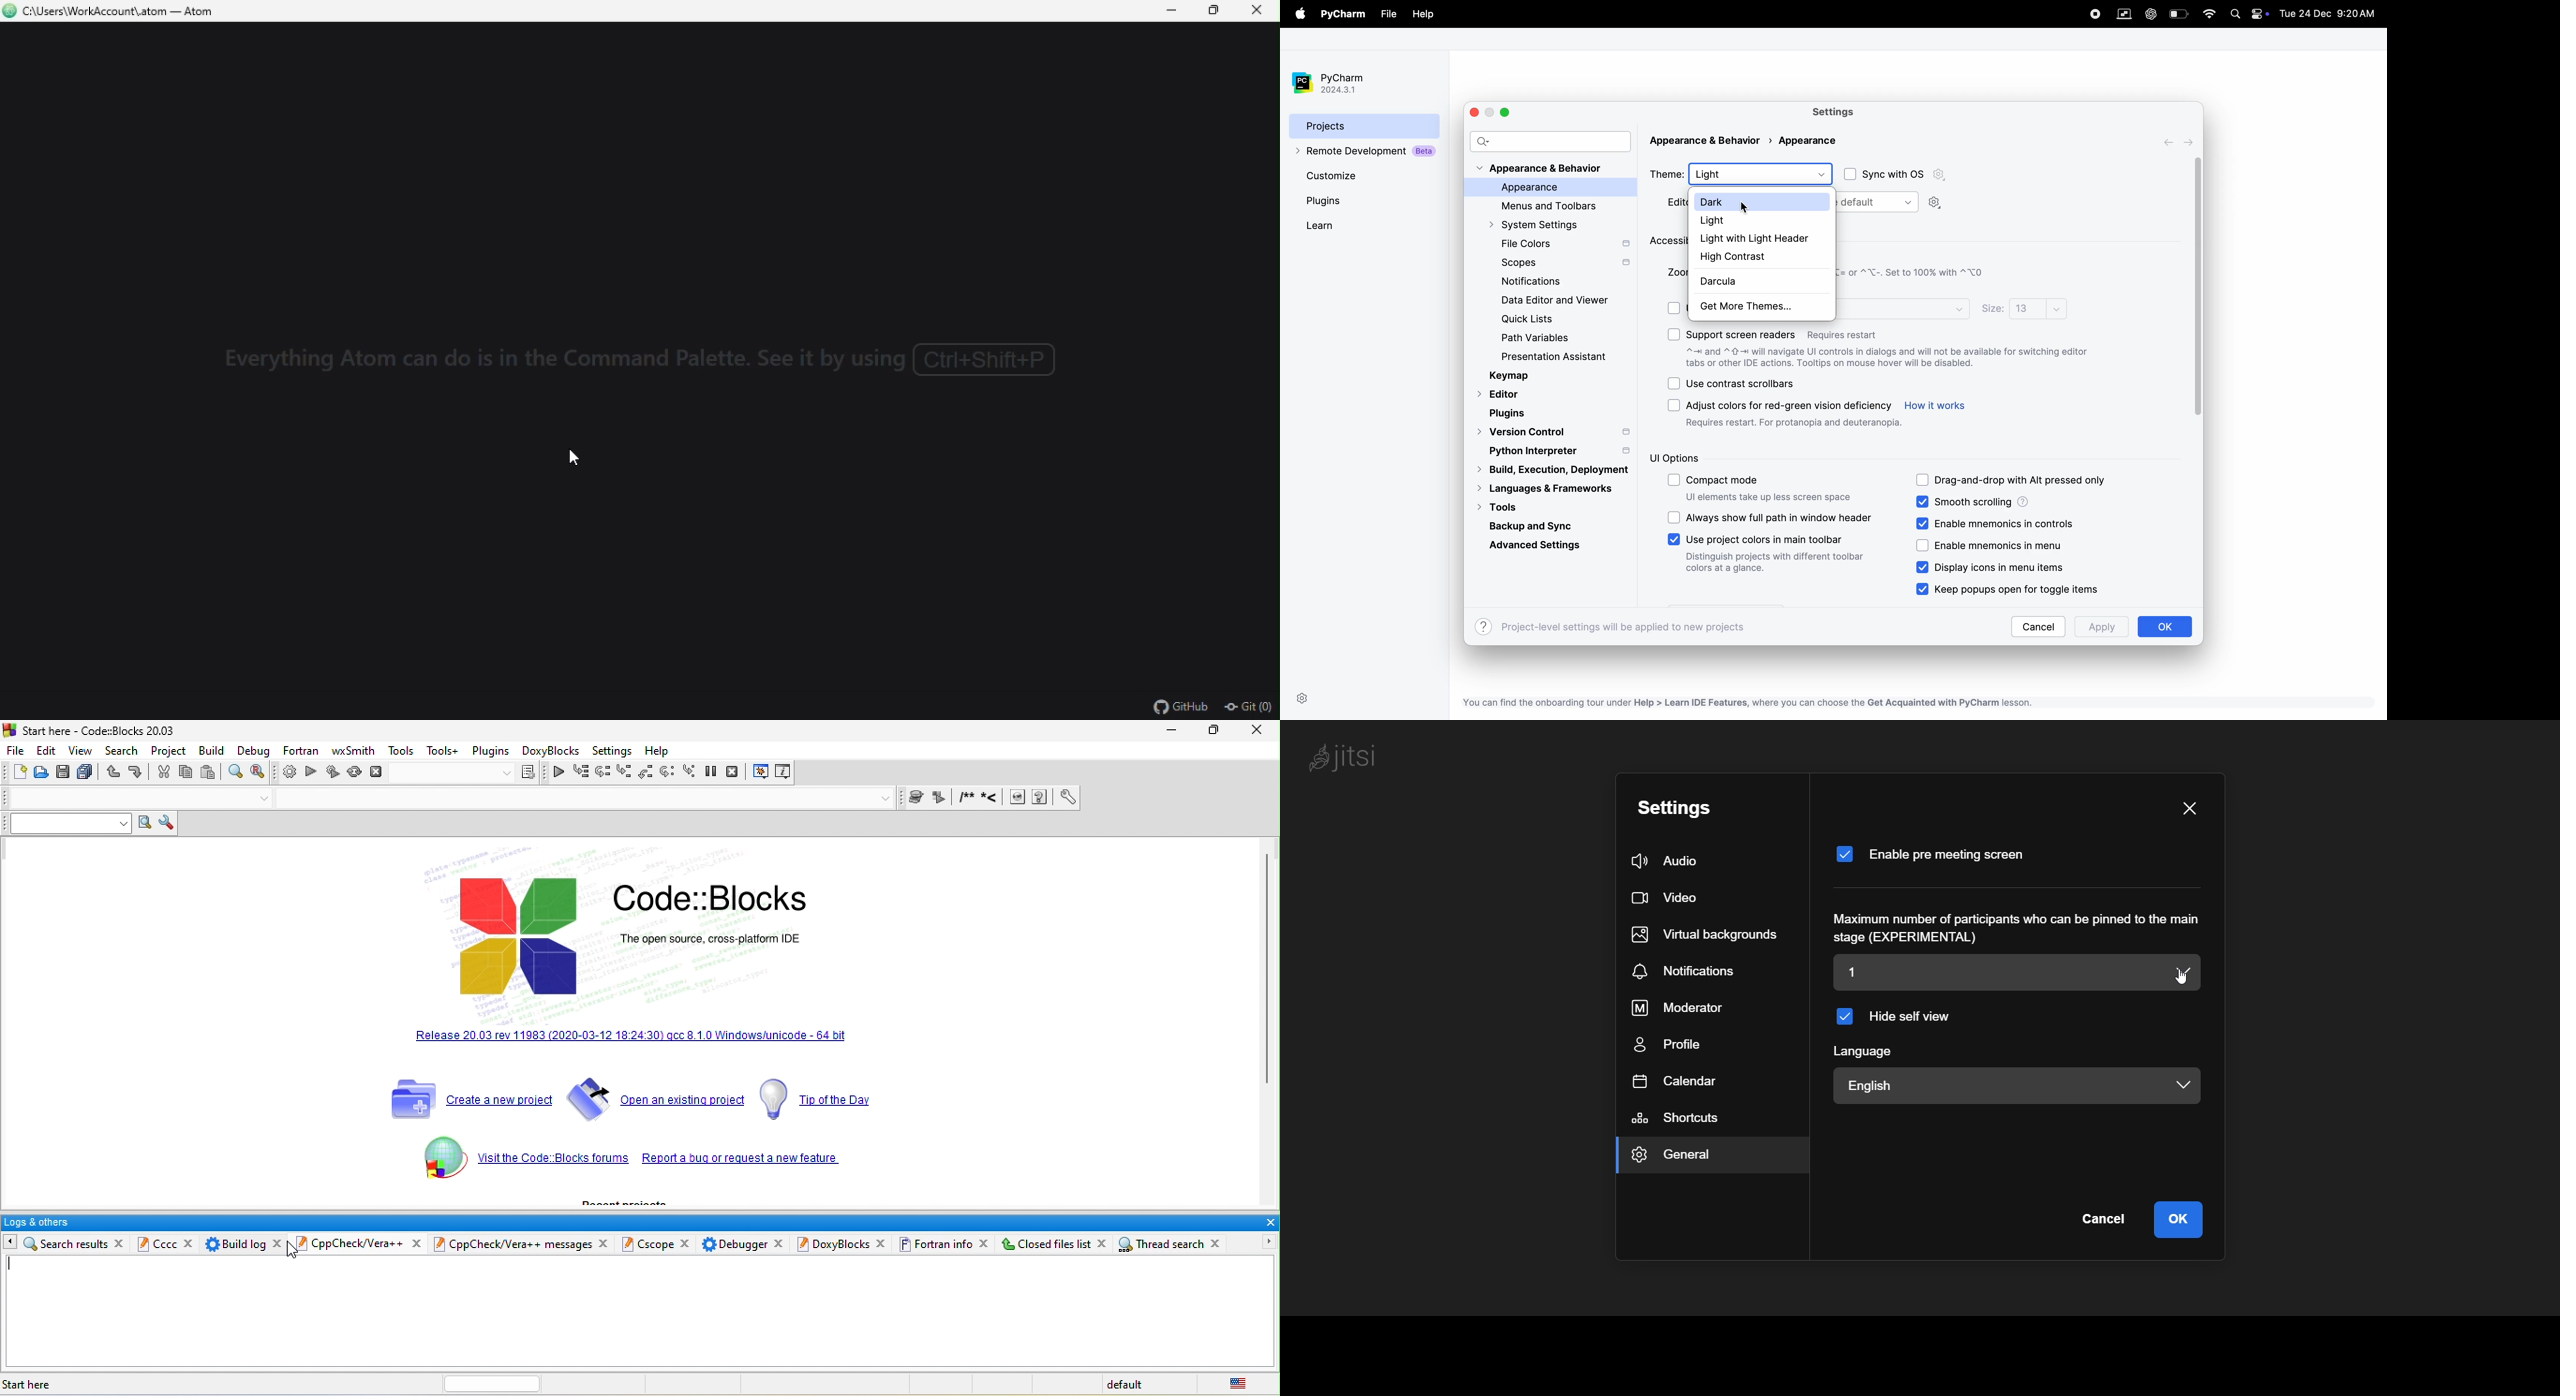 The width and height of the screenshot is (2576, 1400). What do you see at coordinates (1258, 730) in the screenshot?
I see `close` at bounding box center [1258, 730].